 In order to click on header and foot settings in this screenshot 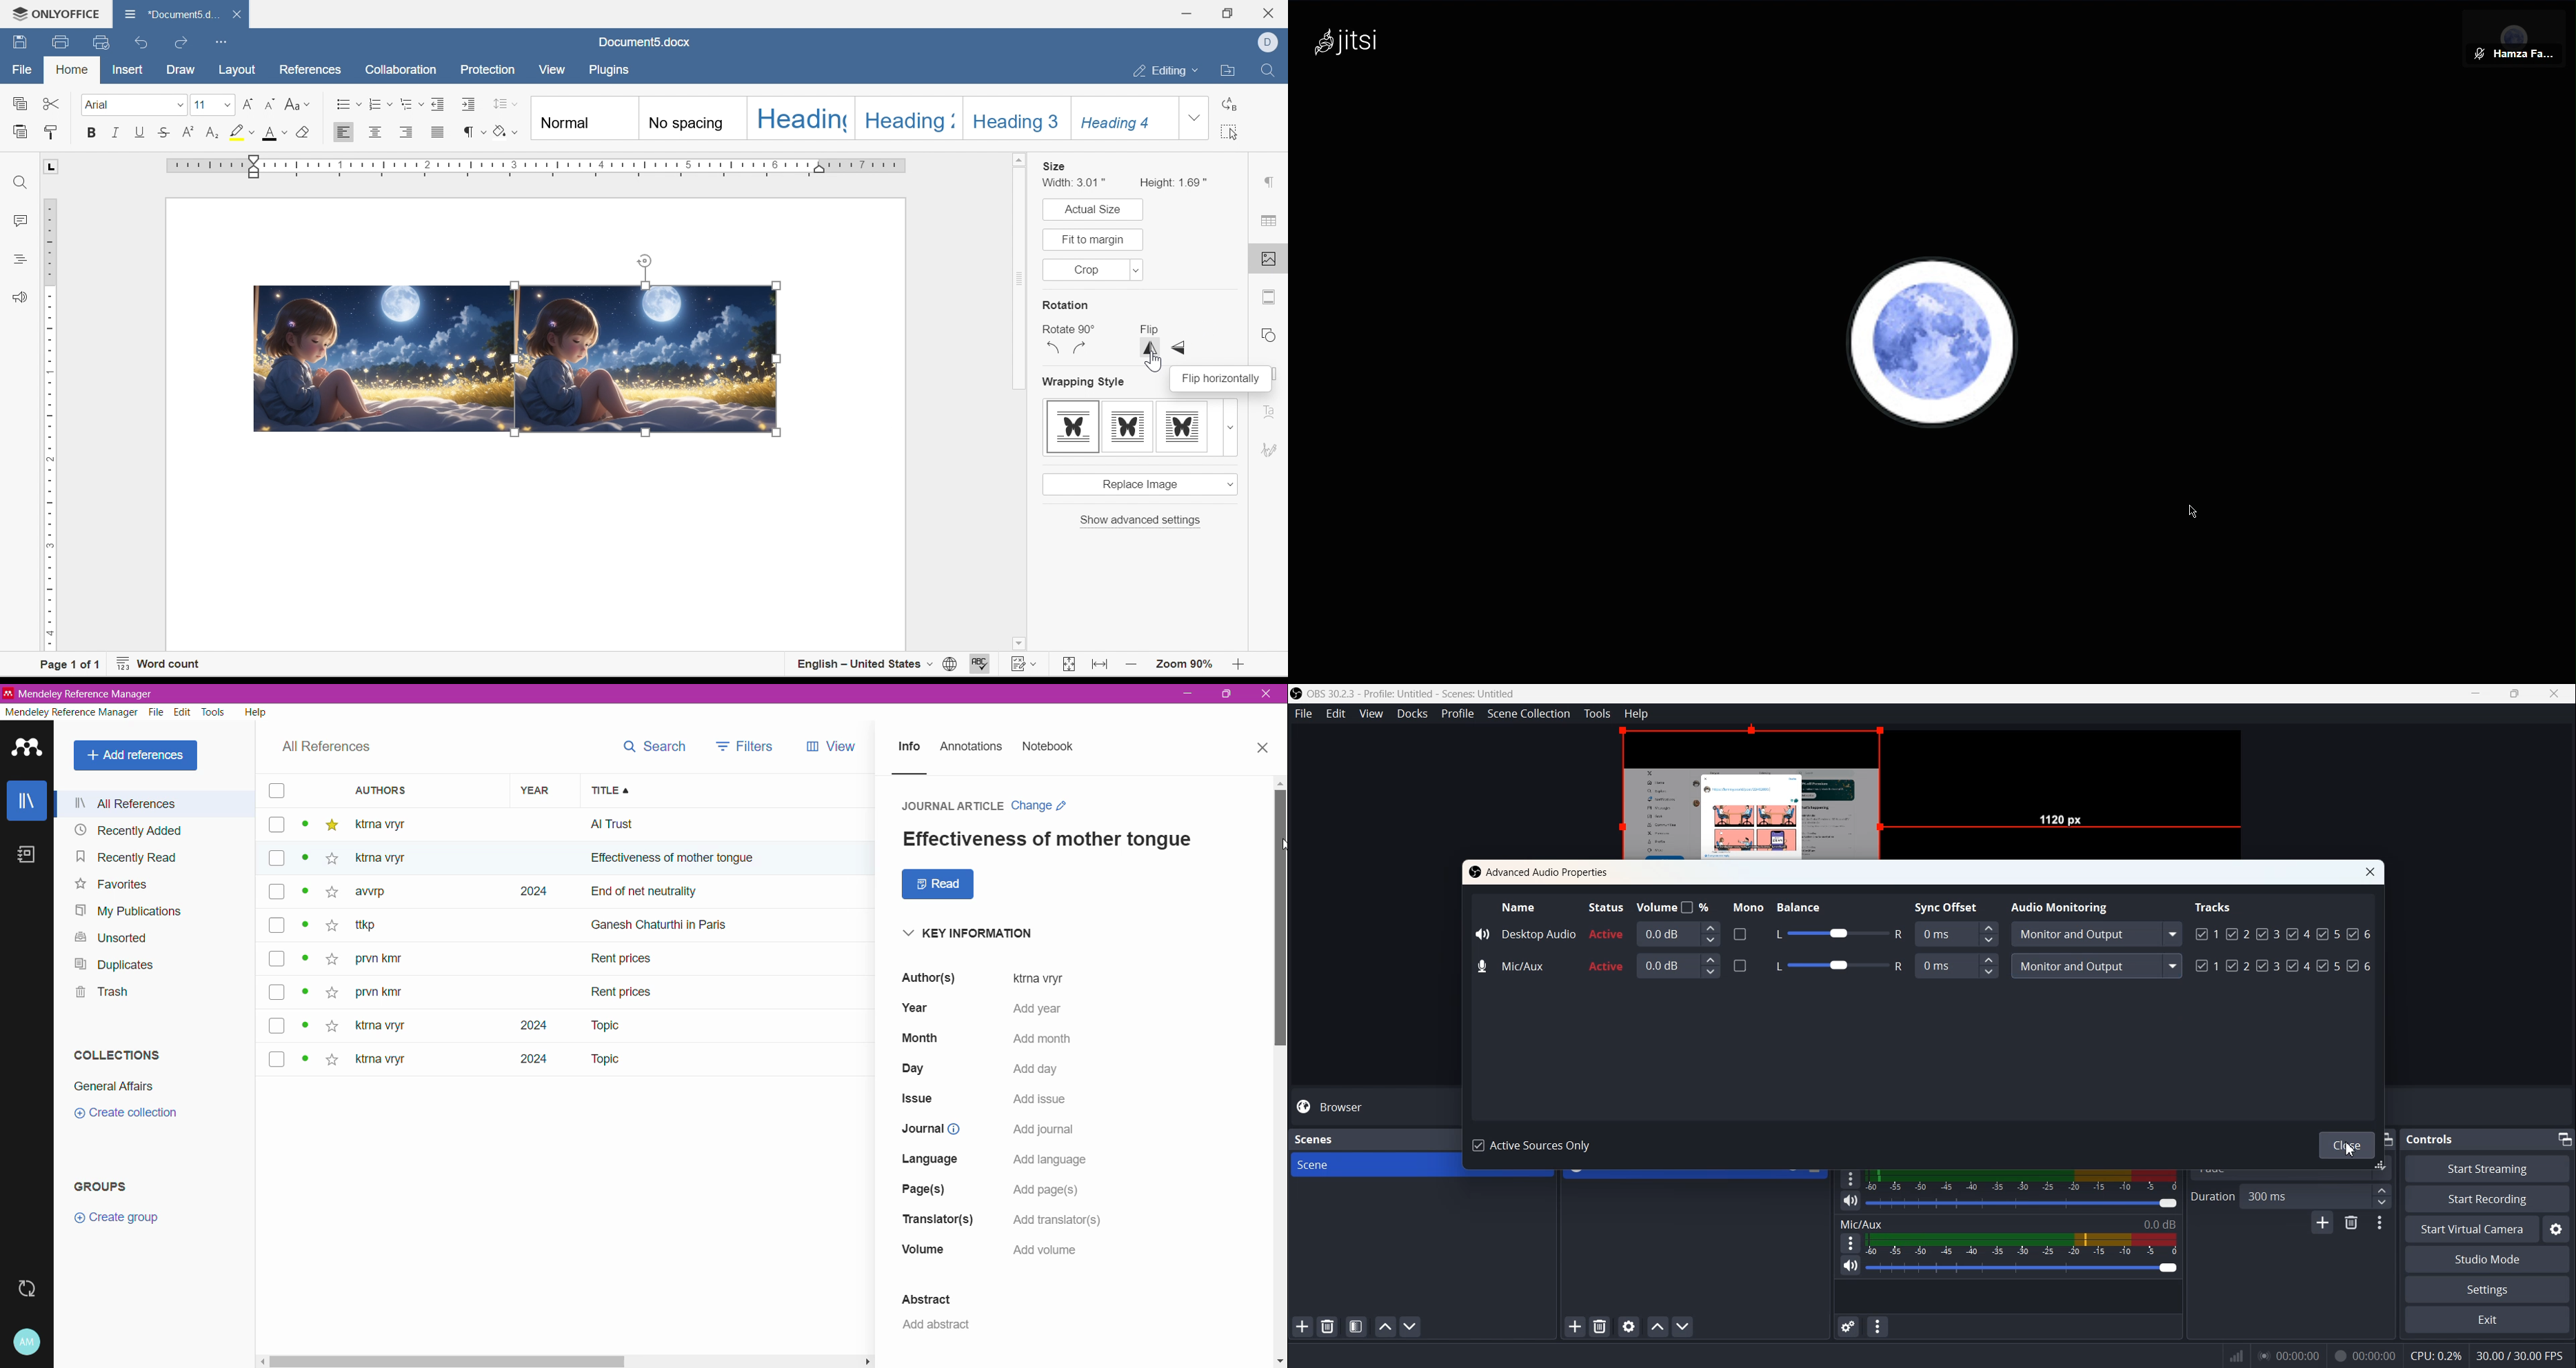, I will do `click(1270, 297)`.